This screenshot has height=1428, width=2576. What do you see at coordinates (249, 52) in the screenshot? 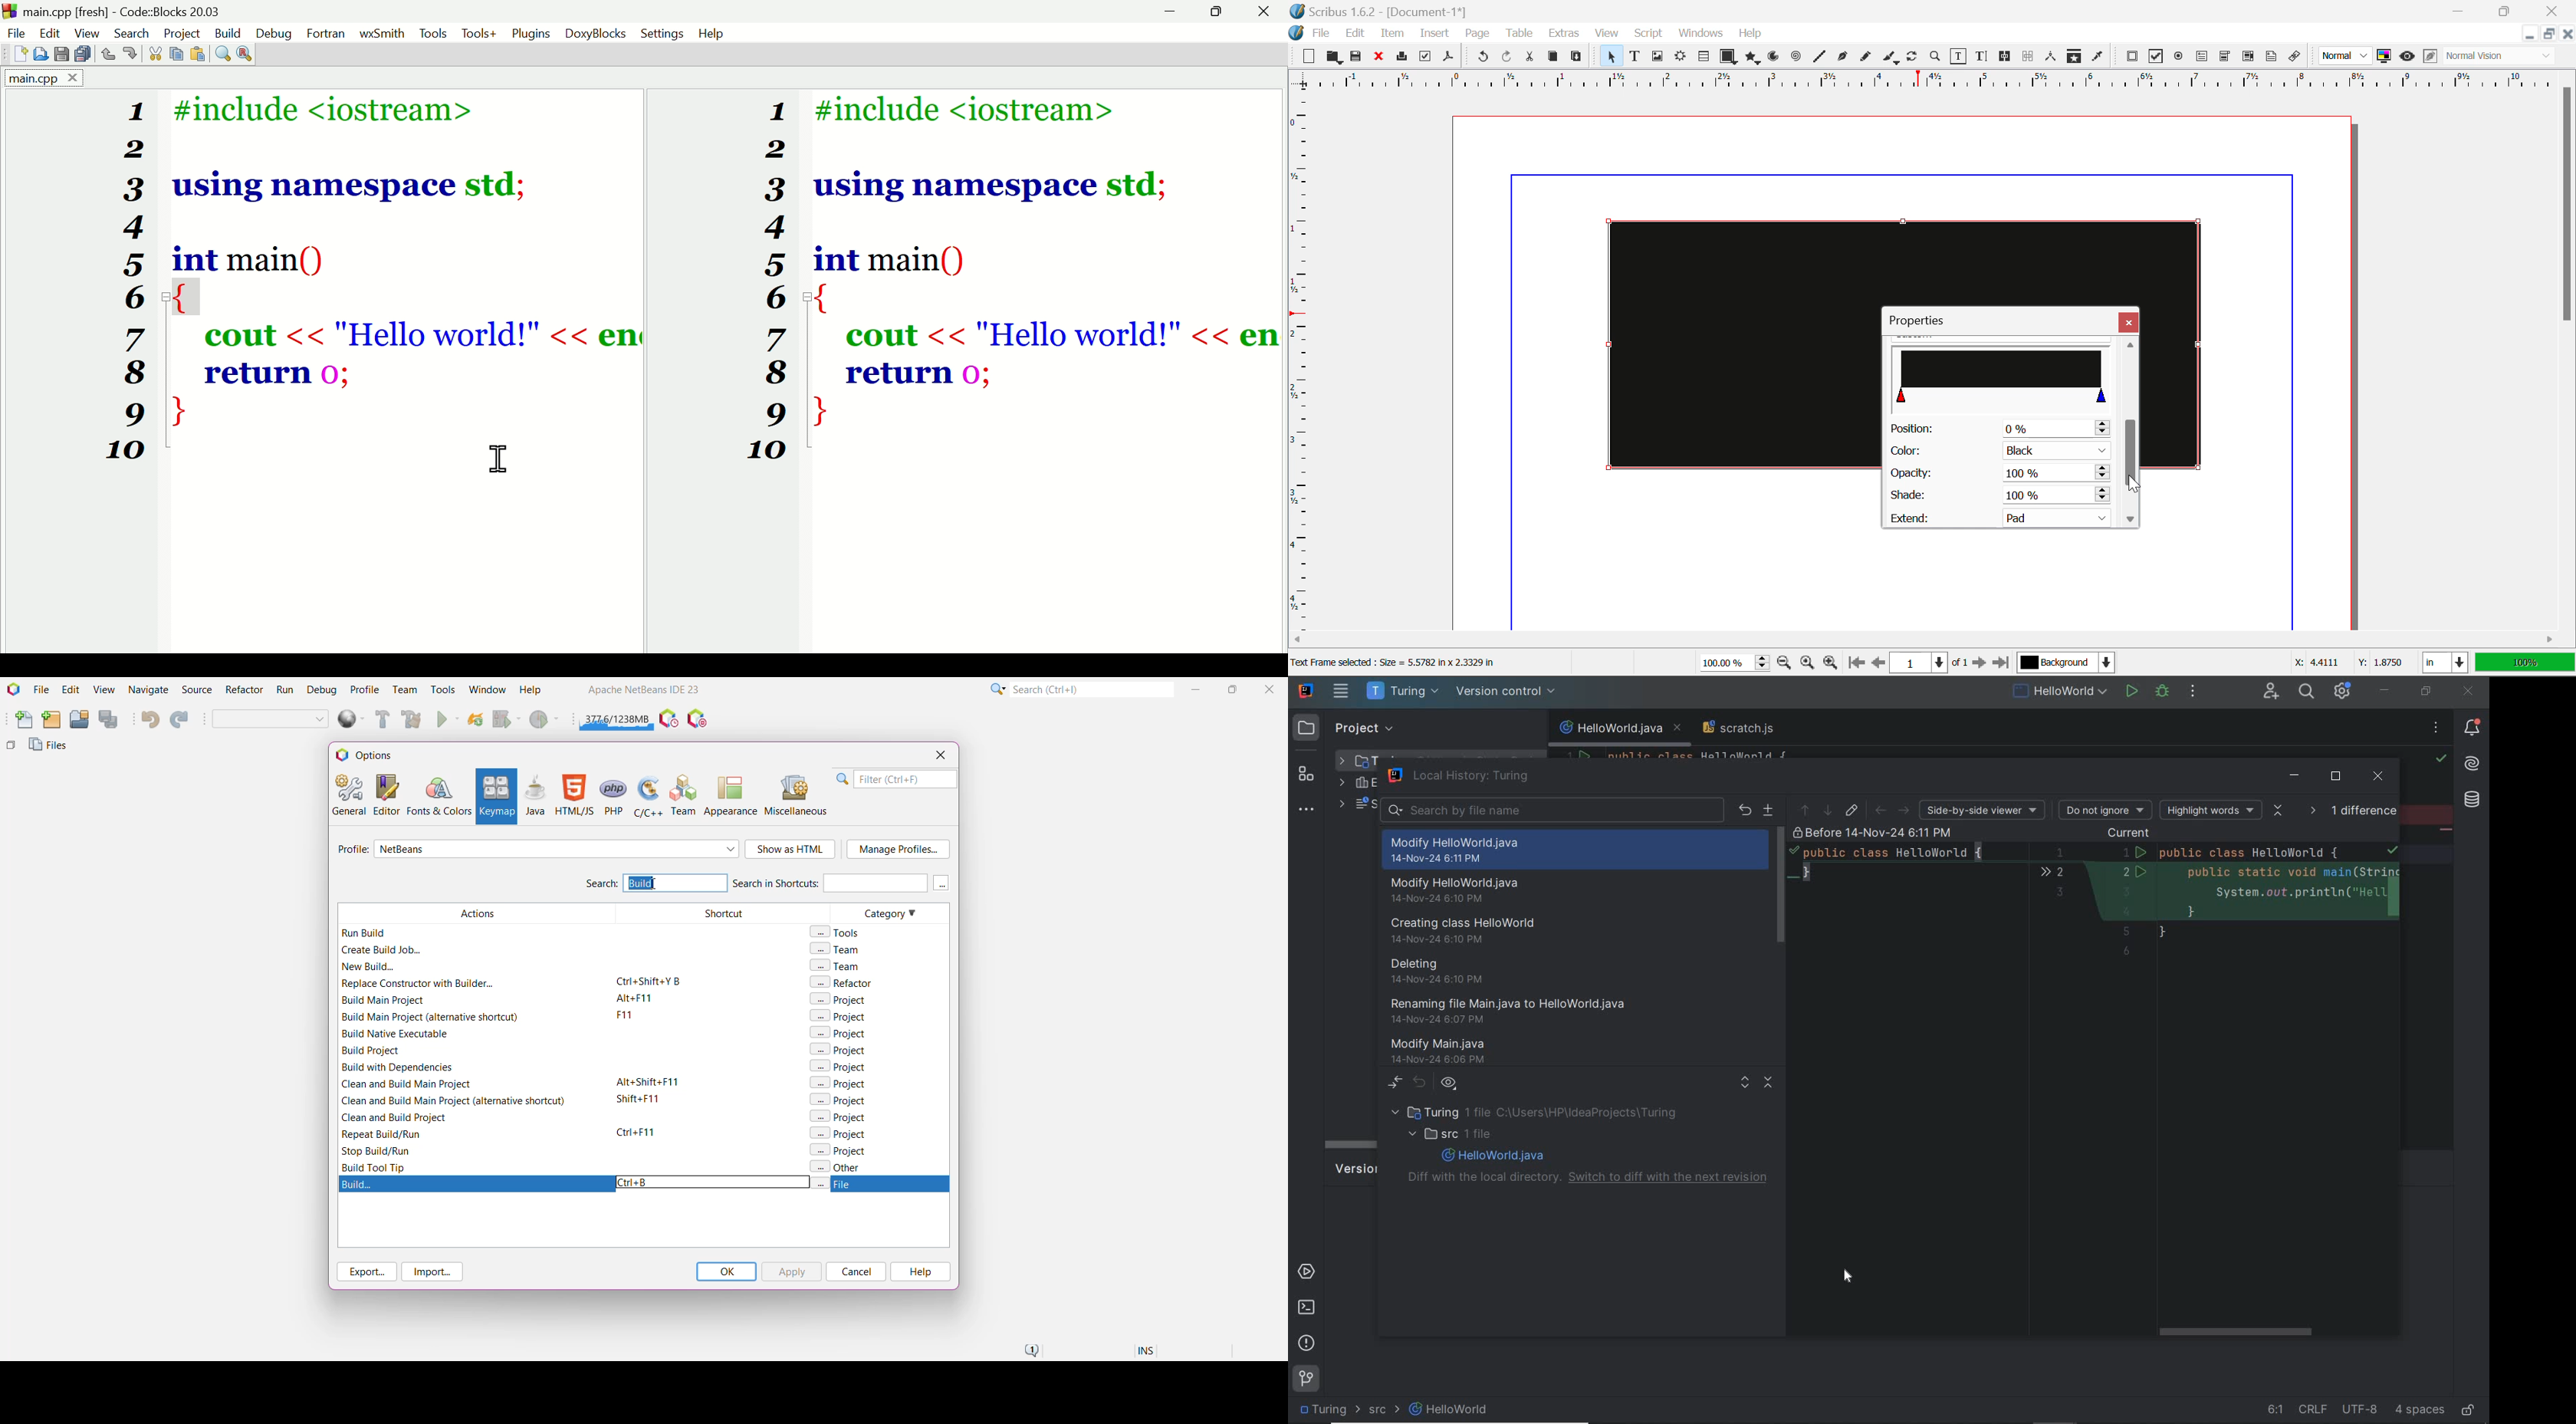
I see `Replace` at bounding box center [249, 52].